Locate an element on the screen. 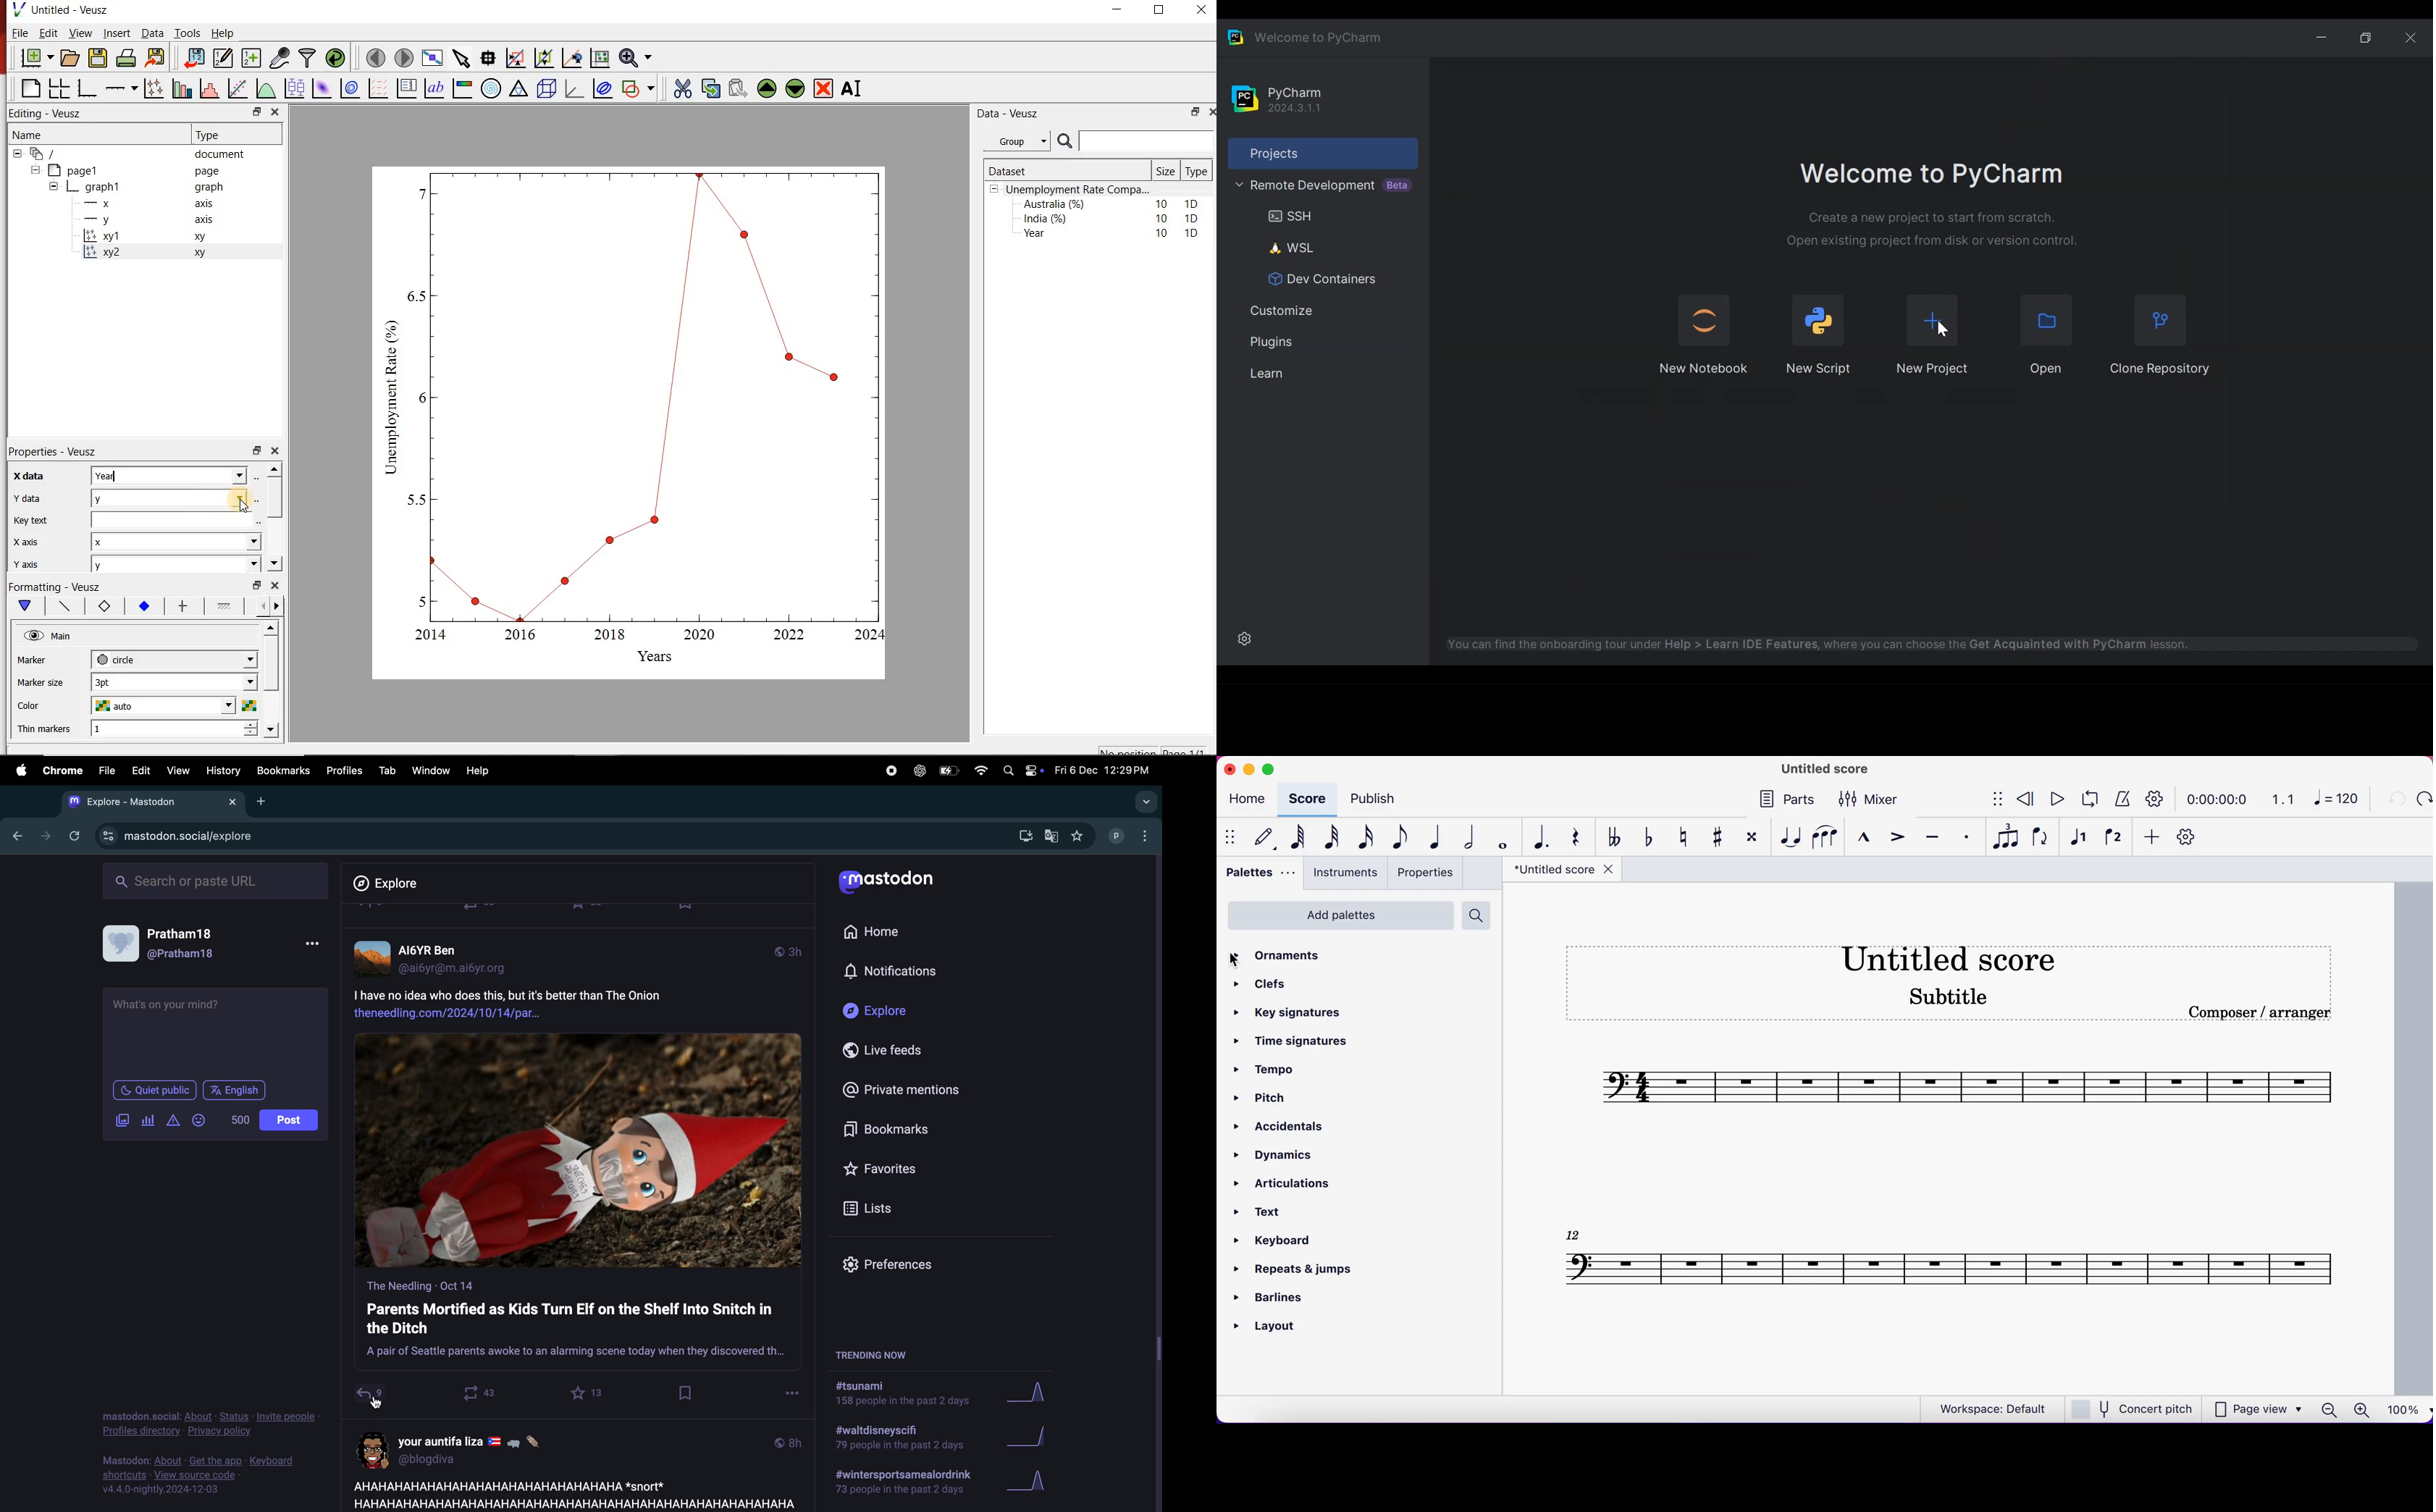 The width and height of the screenshot is (2436, 1512). y data is located at coordinates (31, 498).